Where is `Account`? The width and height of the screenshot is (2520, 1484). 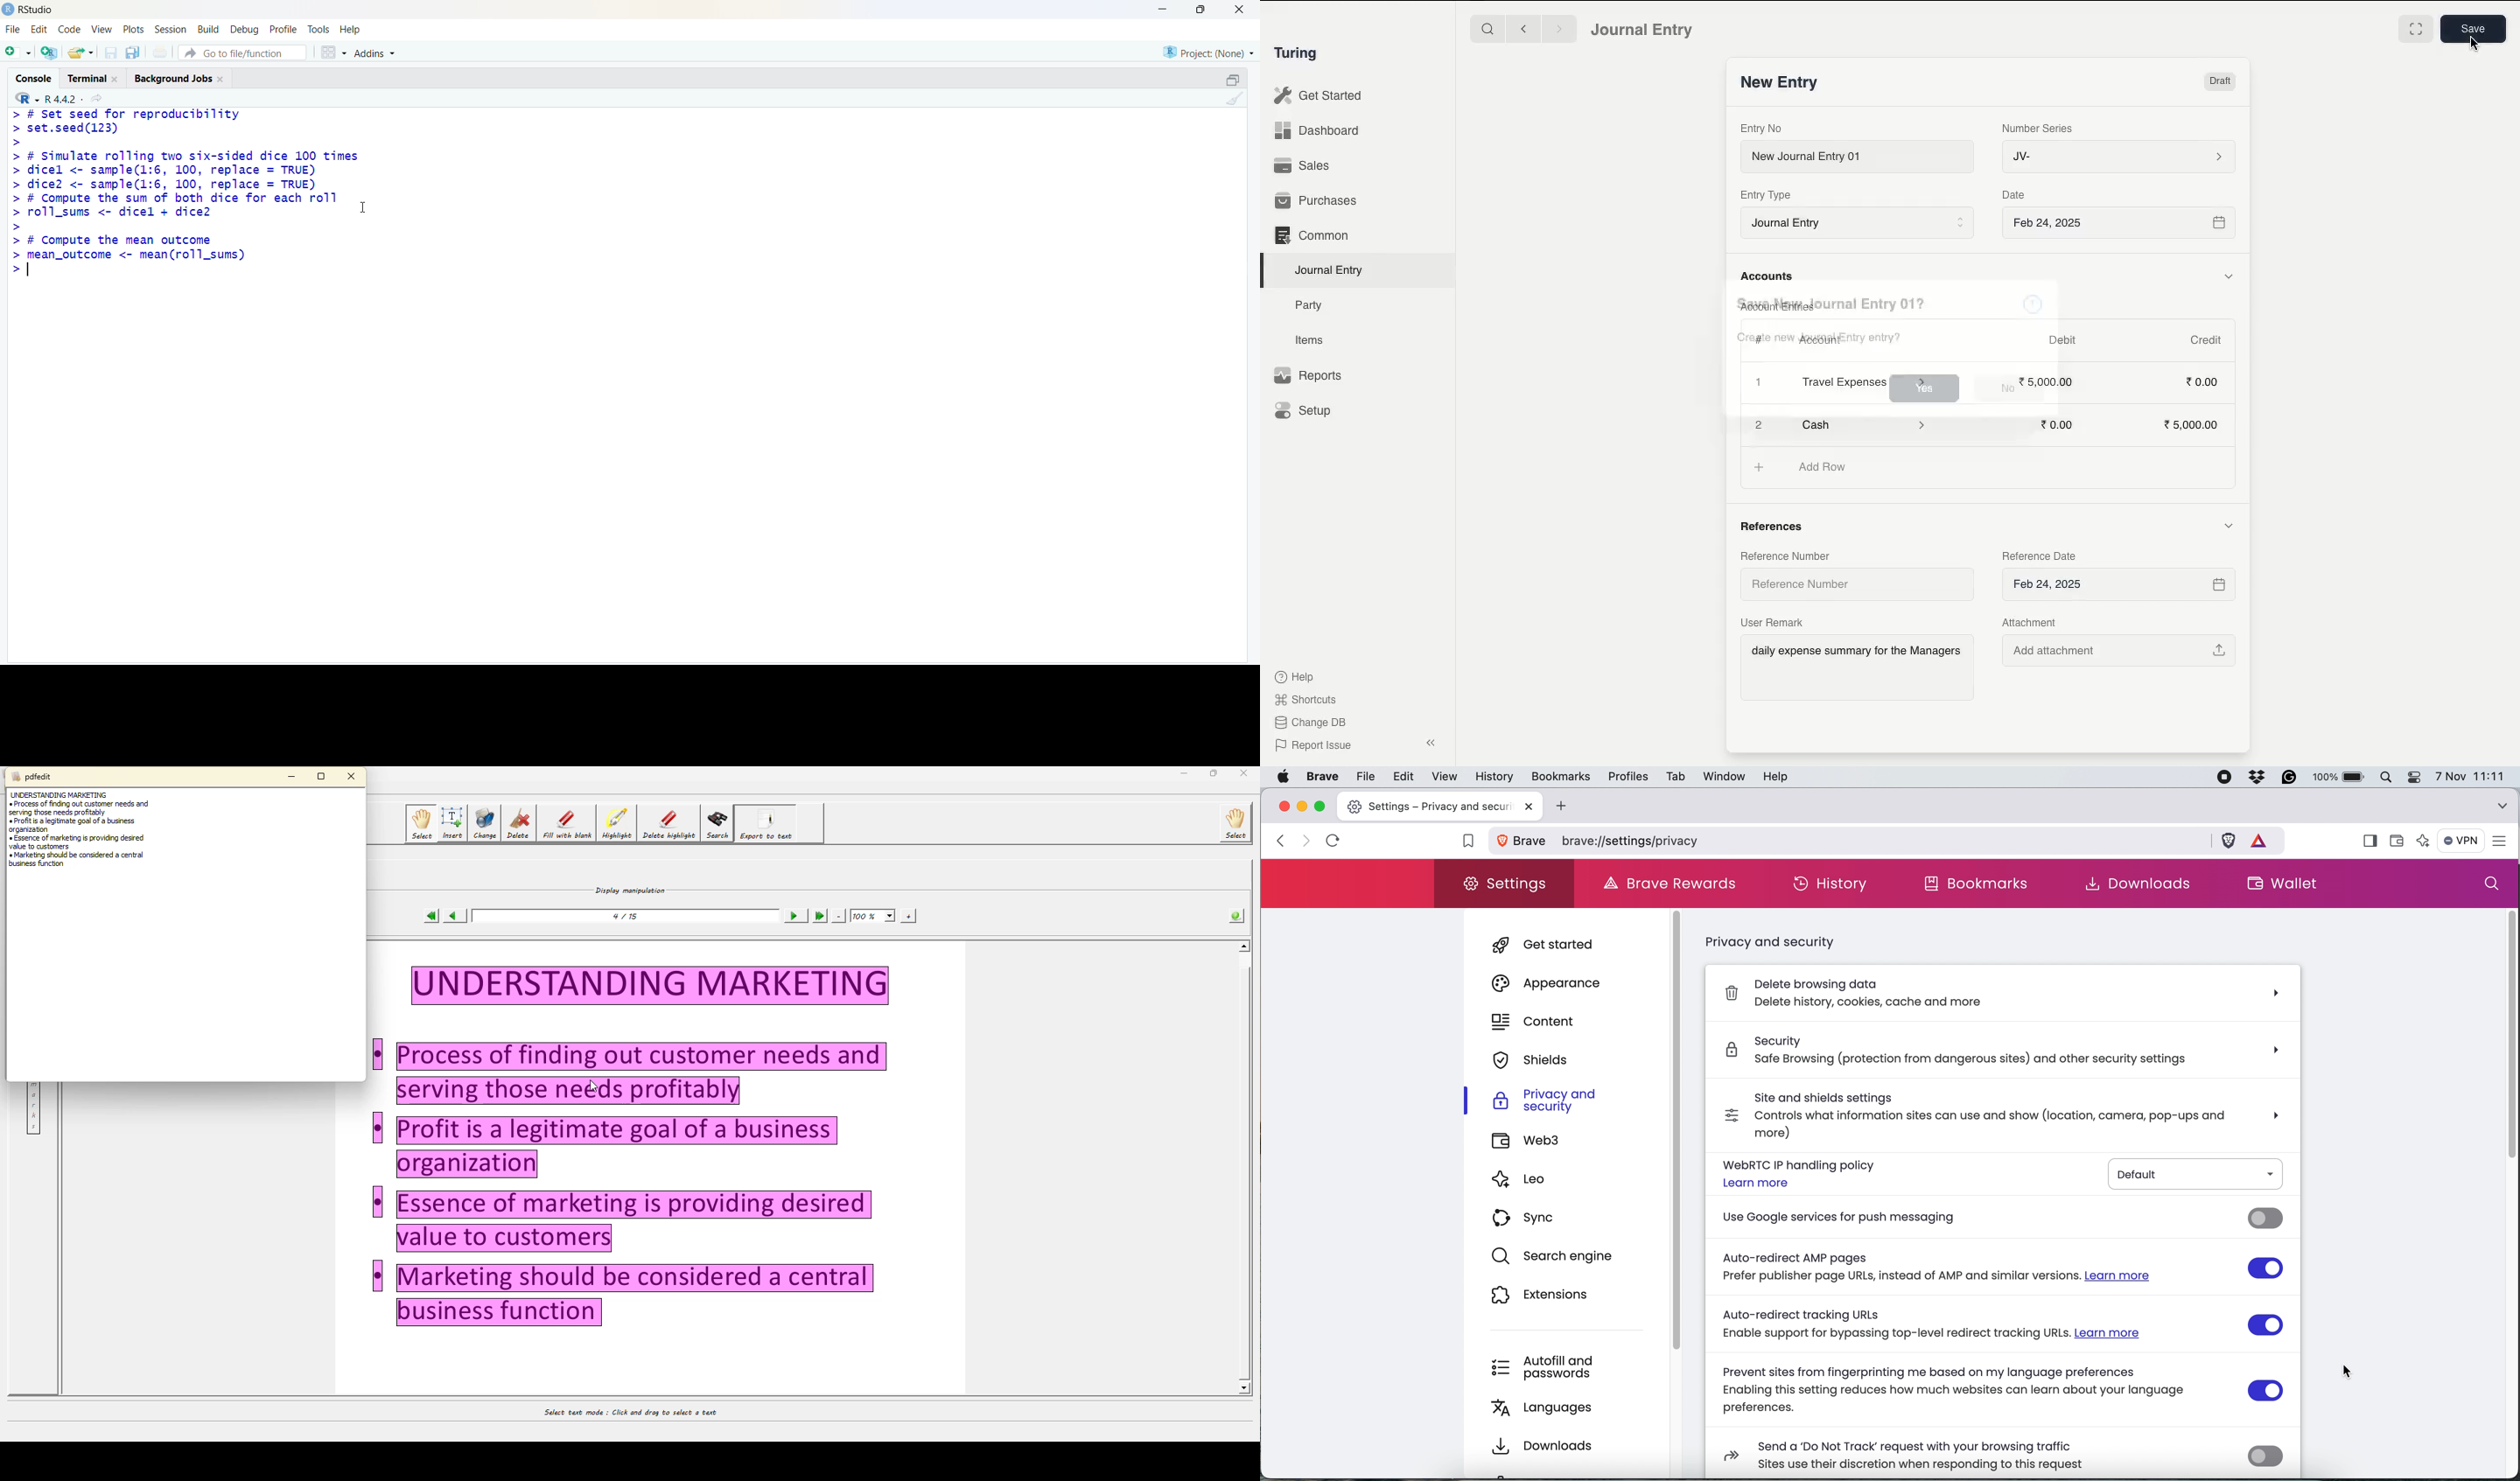 Account is located at coordinates (1821, 340).